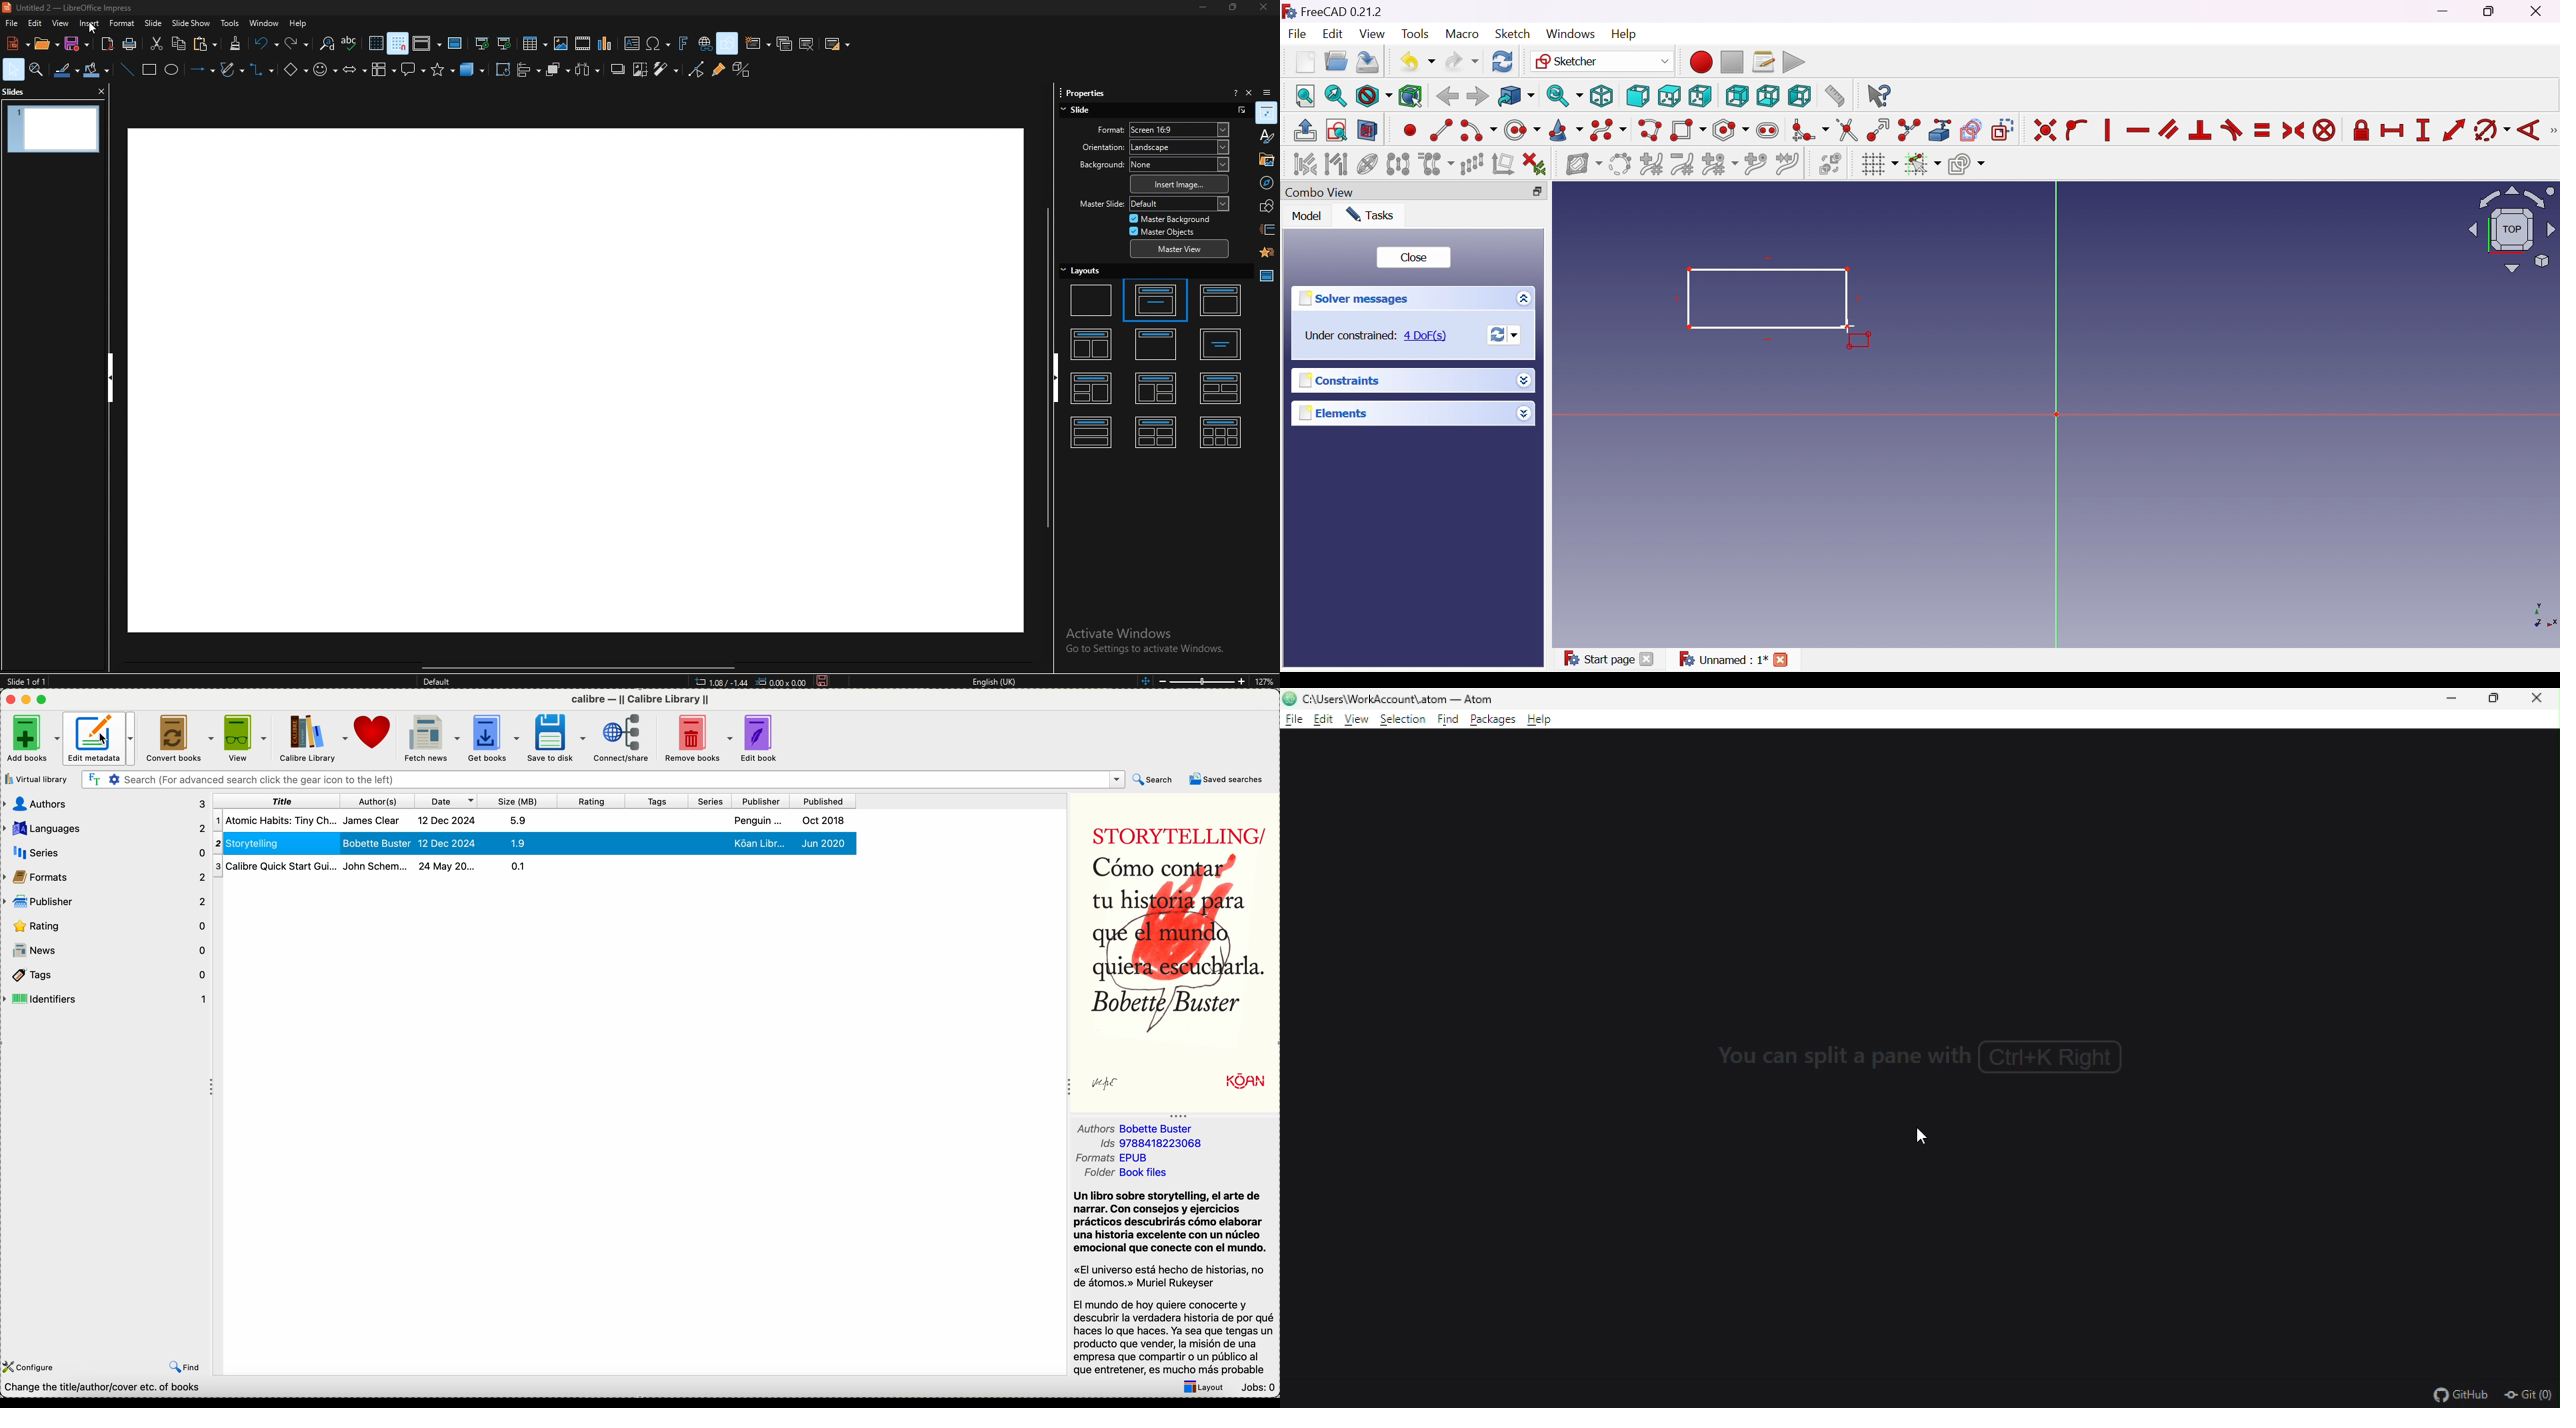  I want to click on Constrain coincident, so click(2043, 131).